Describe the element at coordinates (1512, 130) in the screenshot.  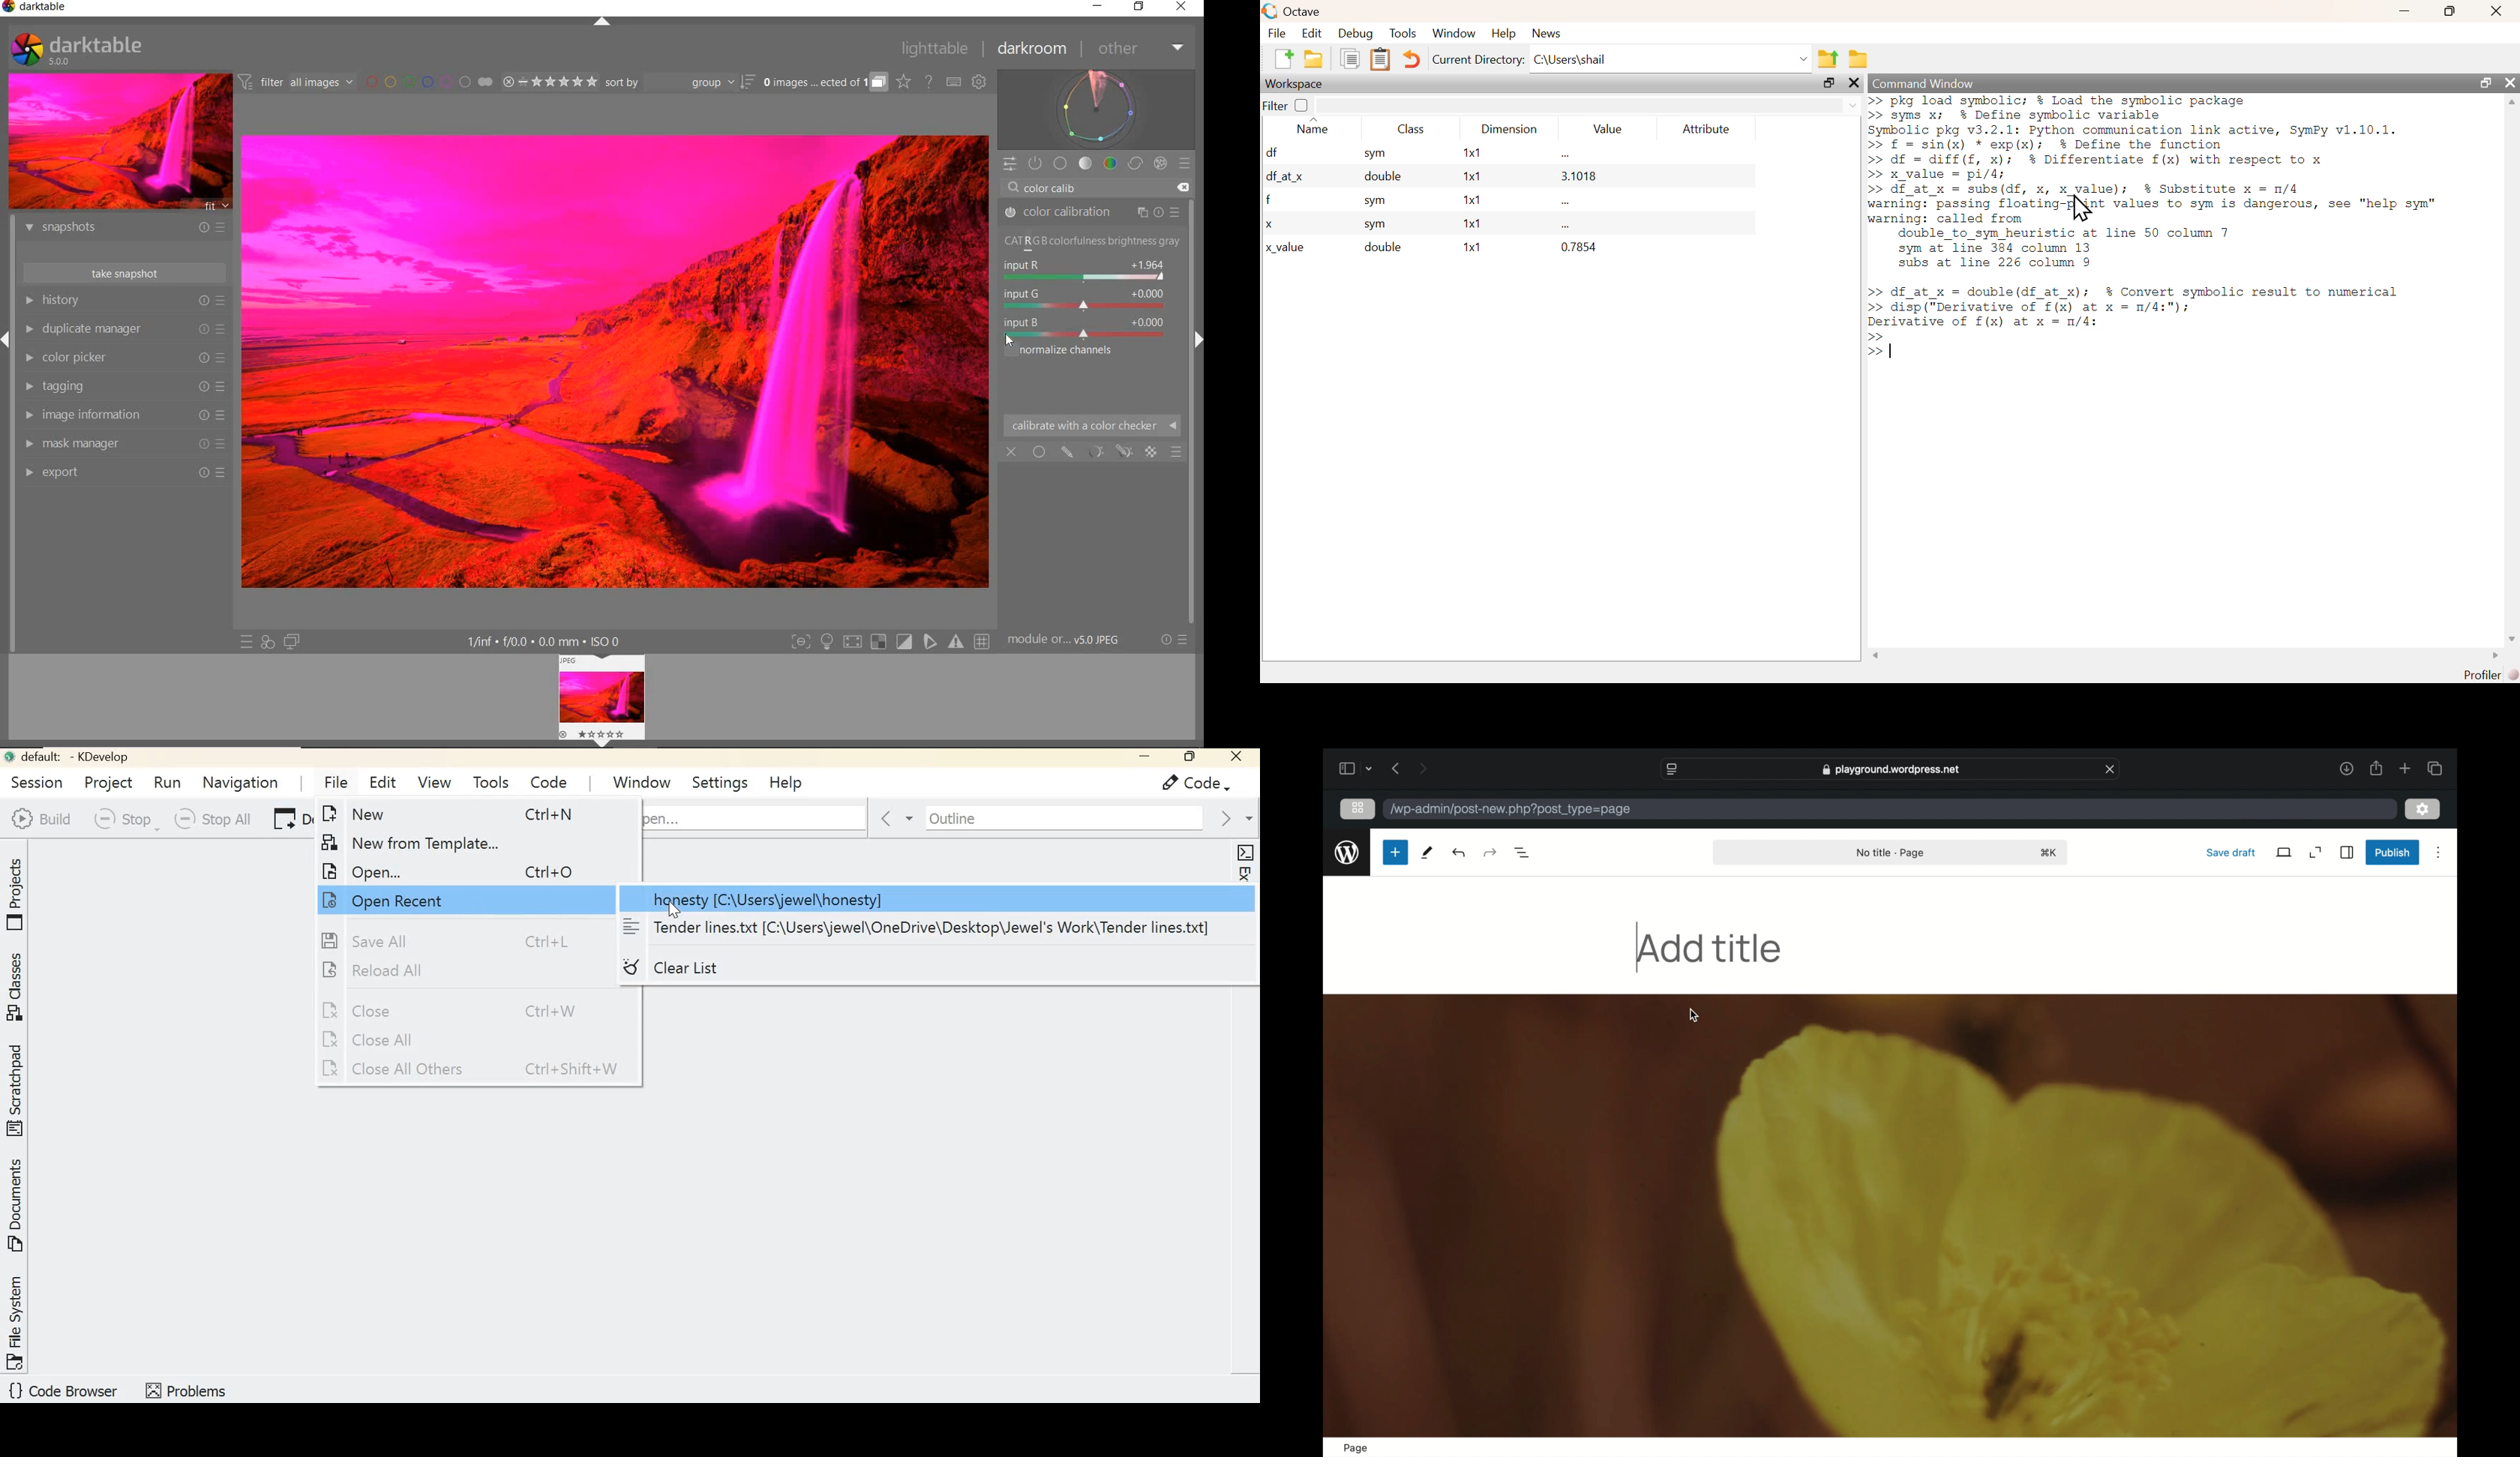
I see `Dimension` at that location.